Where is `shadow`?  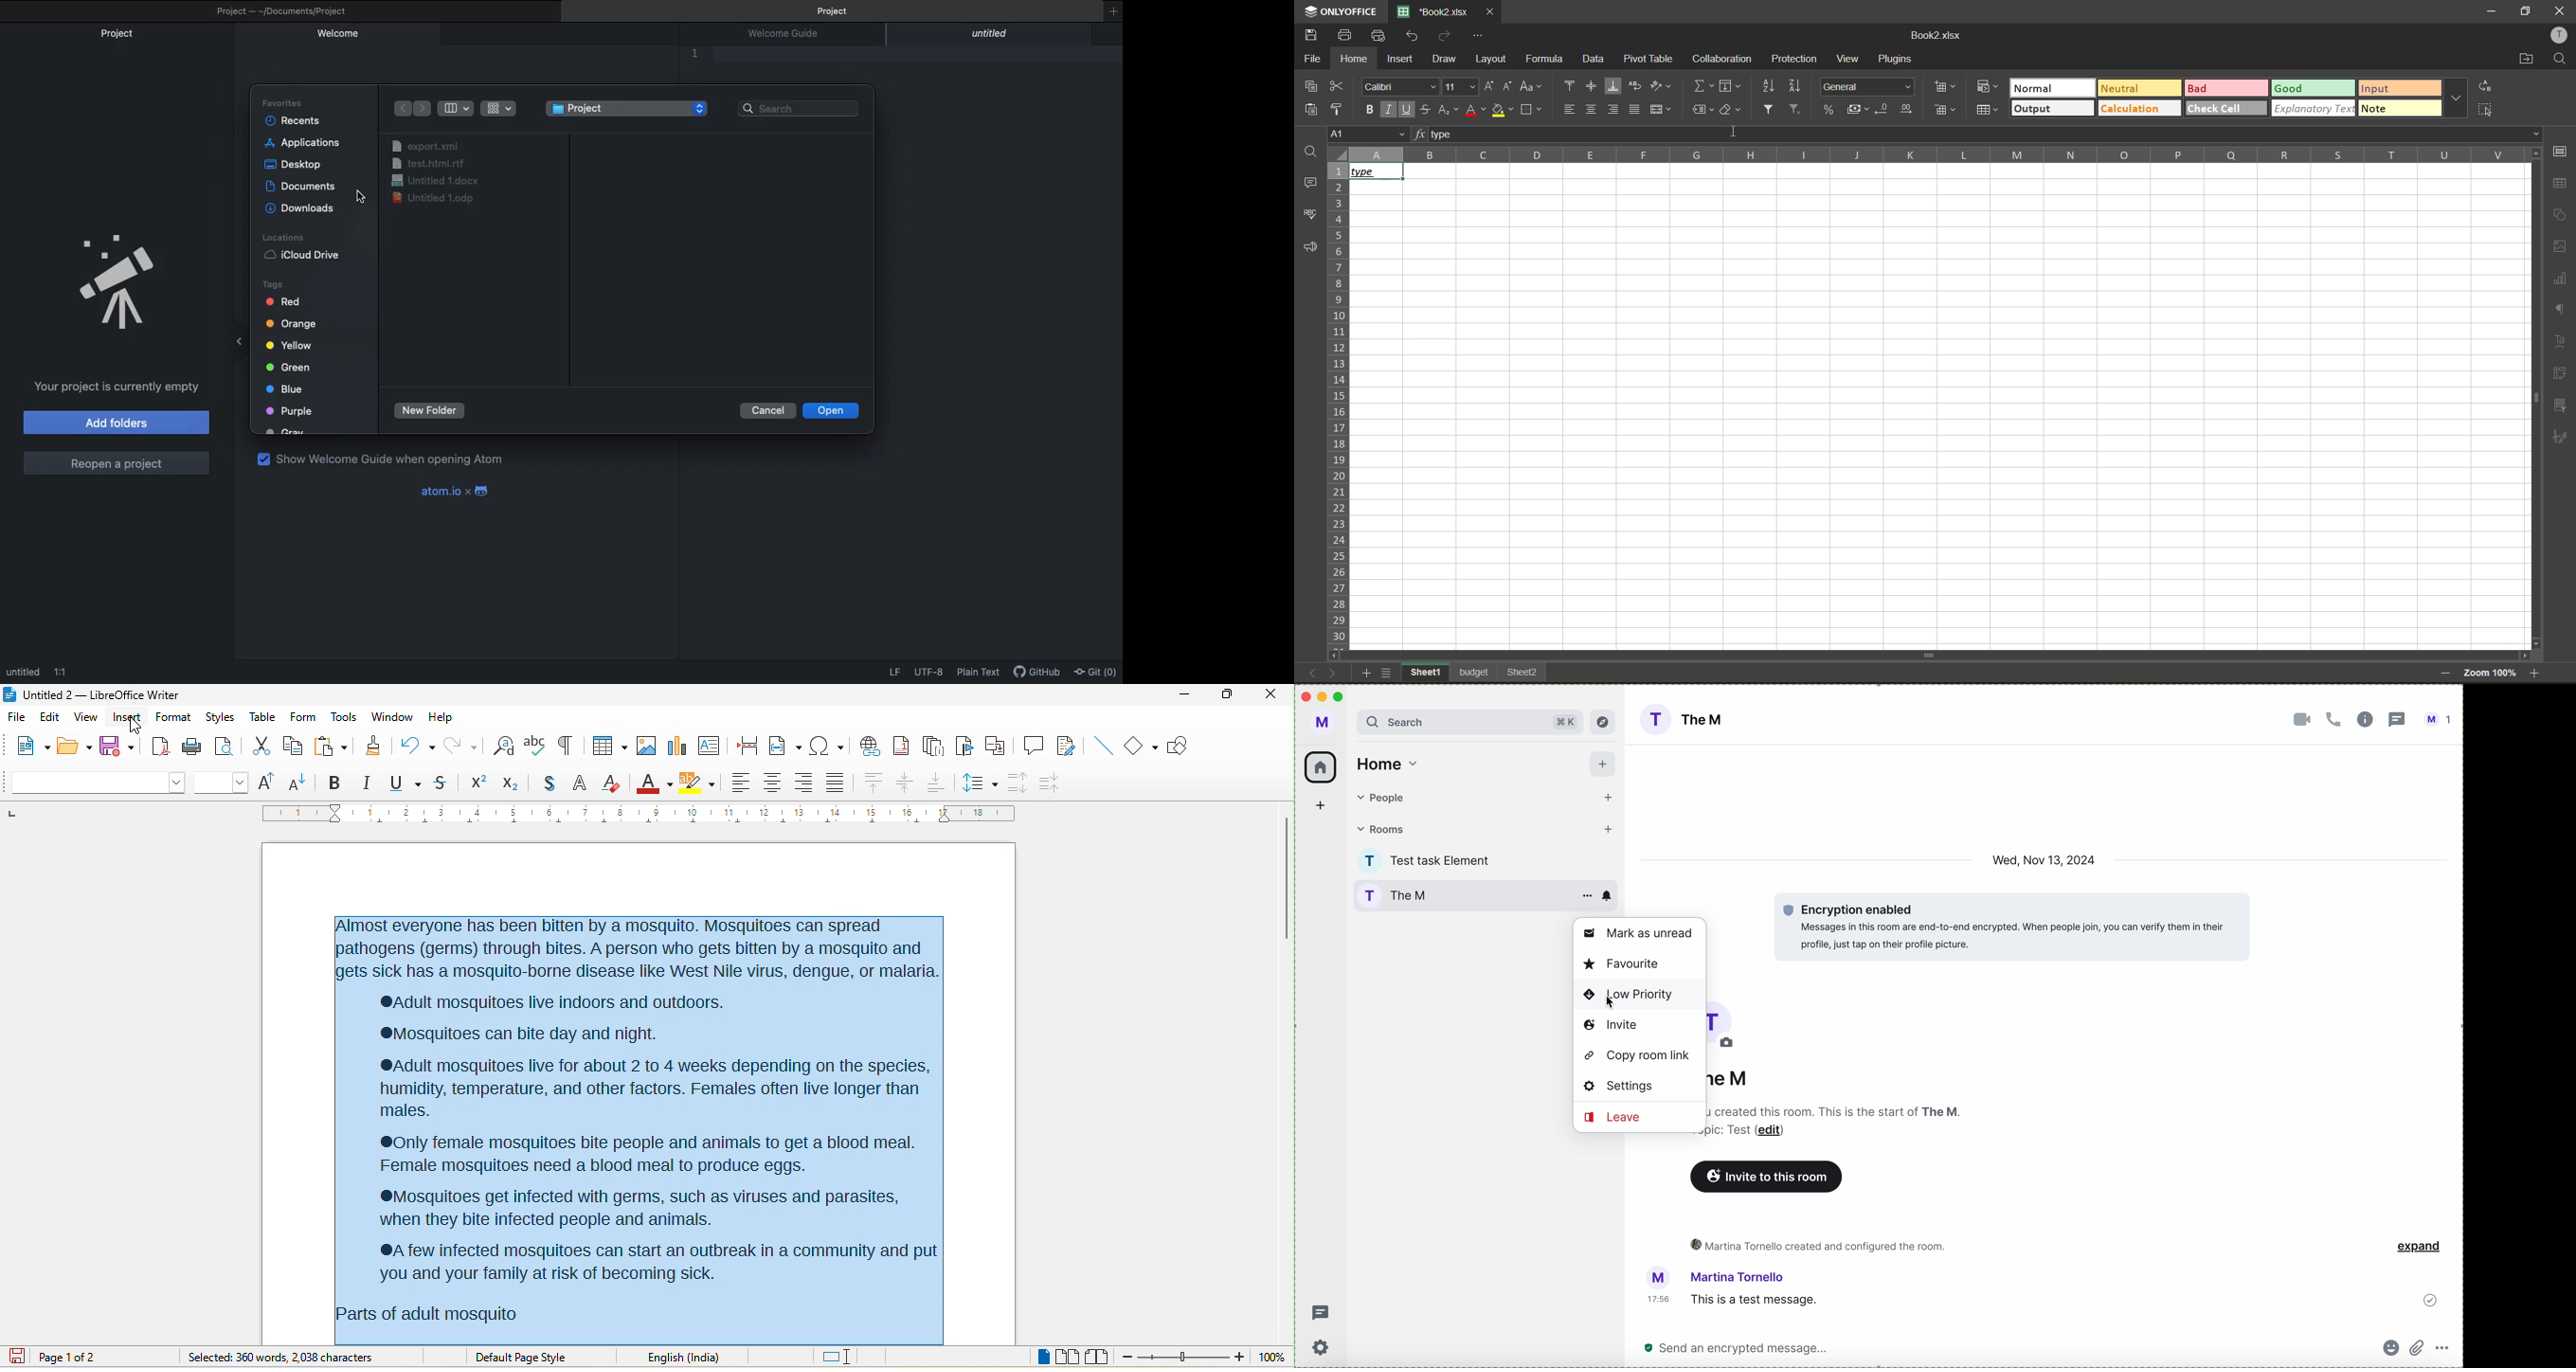 shadow is located at coordinates (546, 783).